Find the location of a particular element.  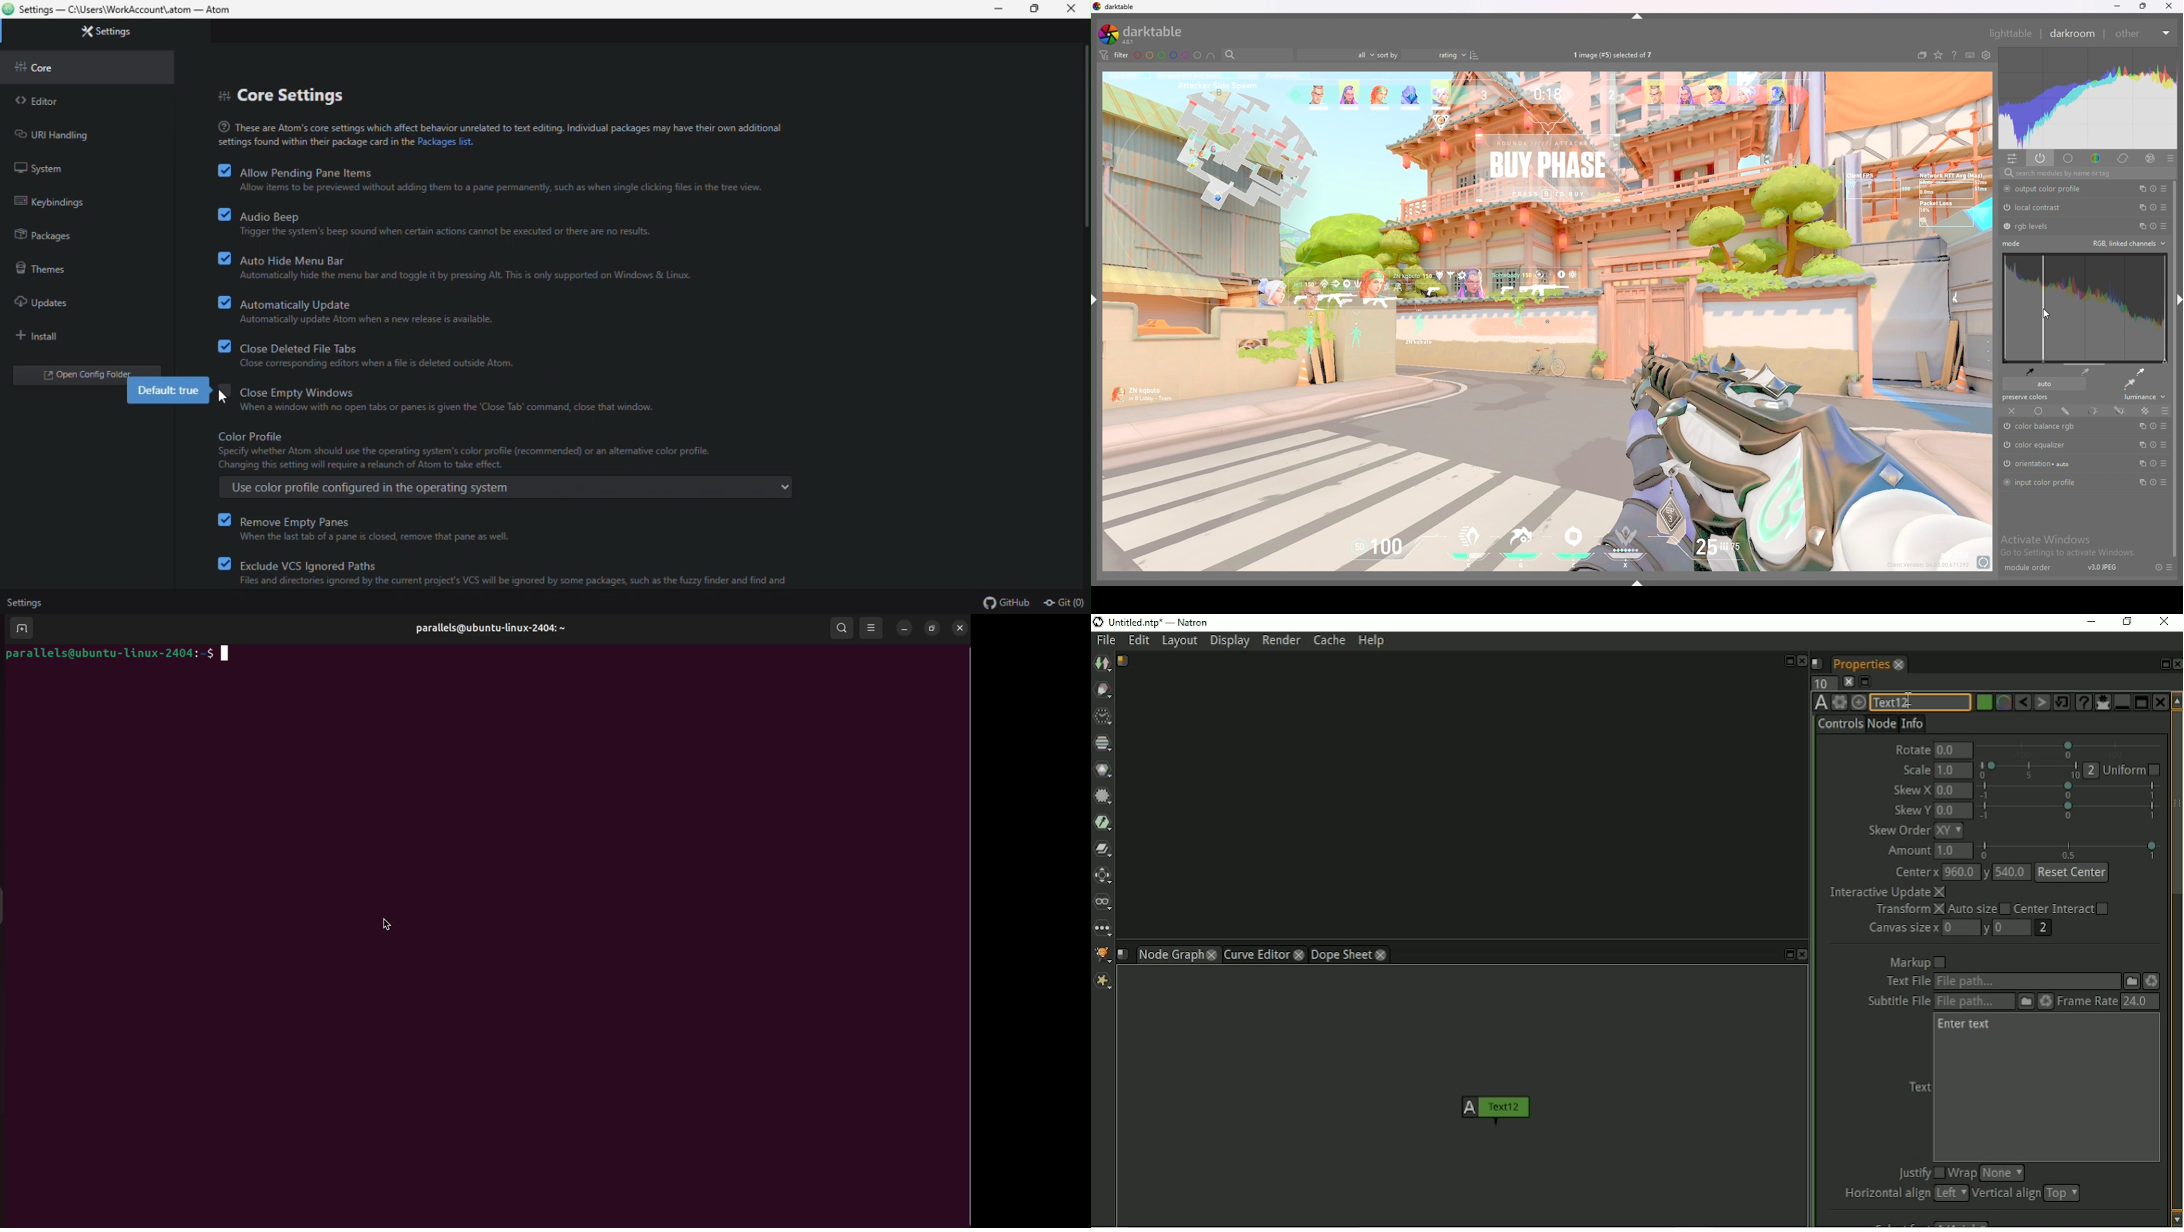

Windows Activation Prompt is located at coordinates (2071, 546).